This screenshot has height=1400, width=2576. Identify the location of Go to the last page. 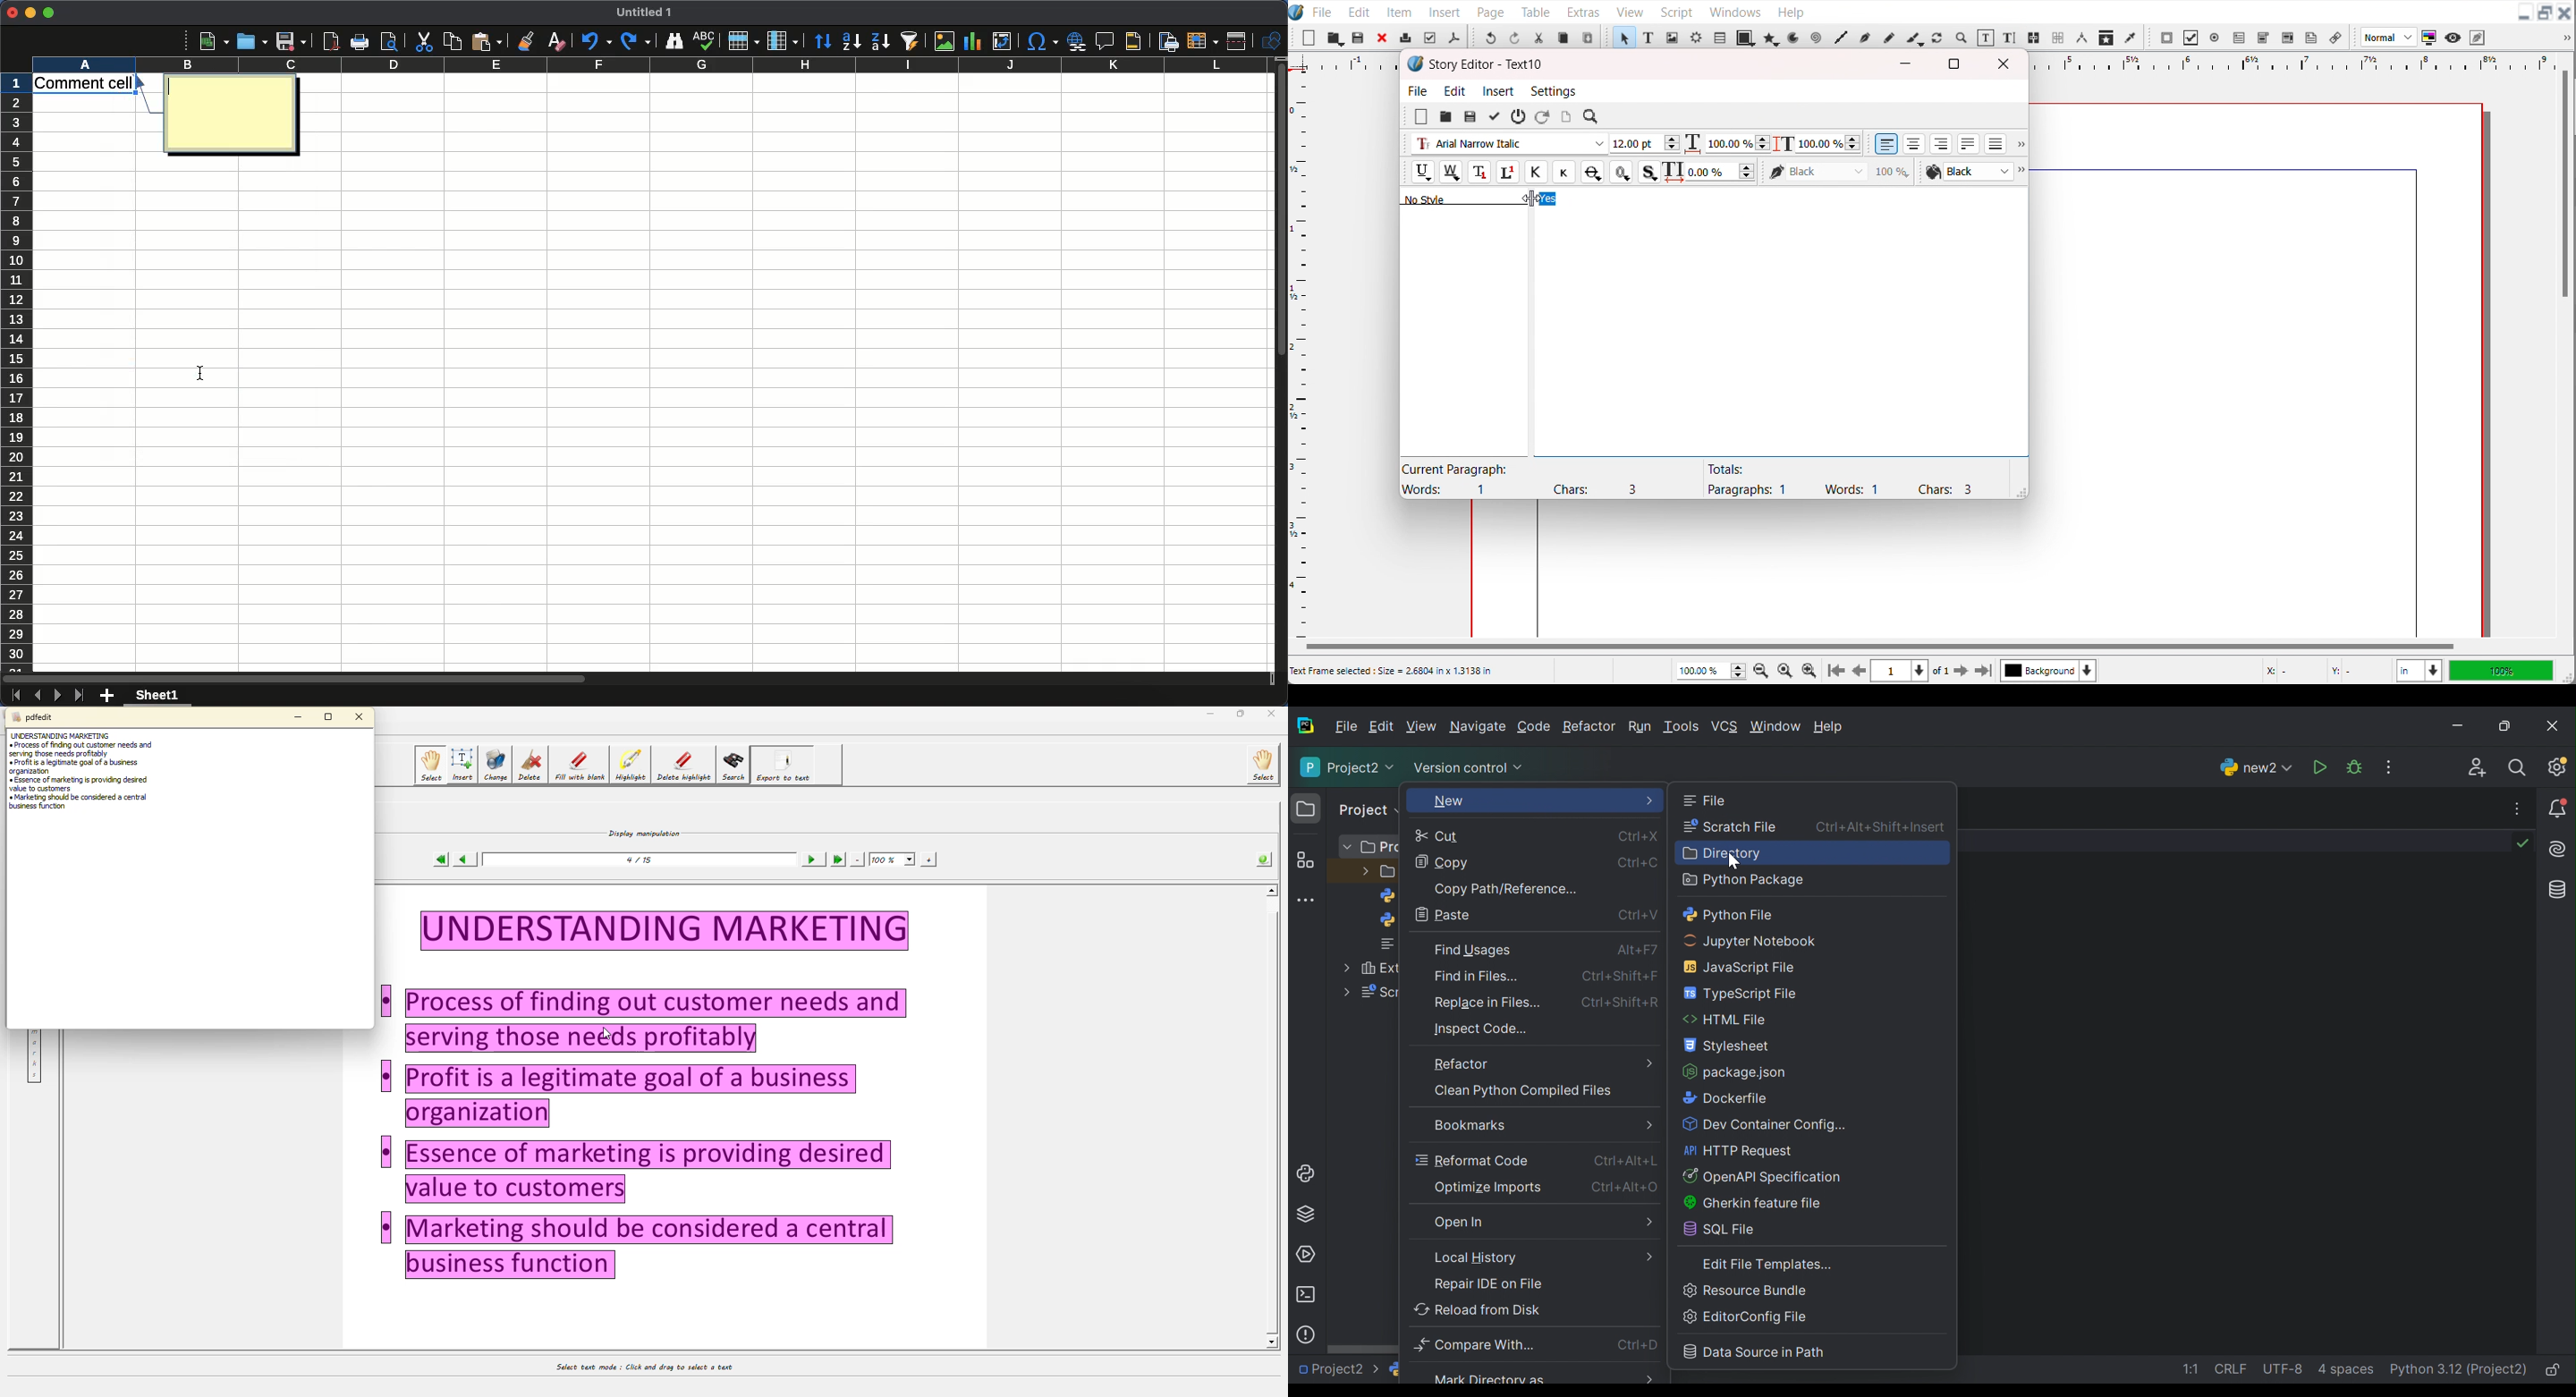
(1983, 671).